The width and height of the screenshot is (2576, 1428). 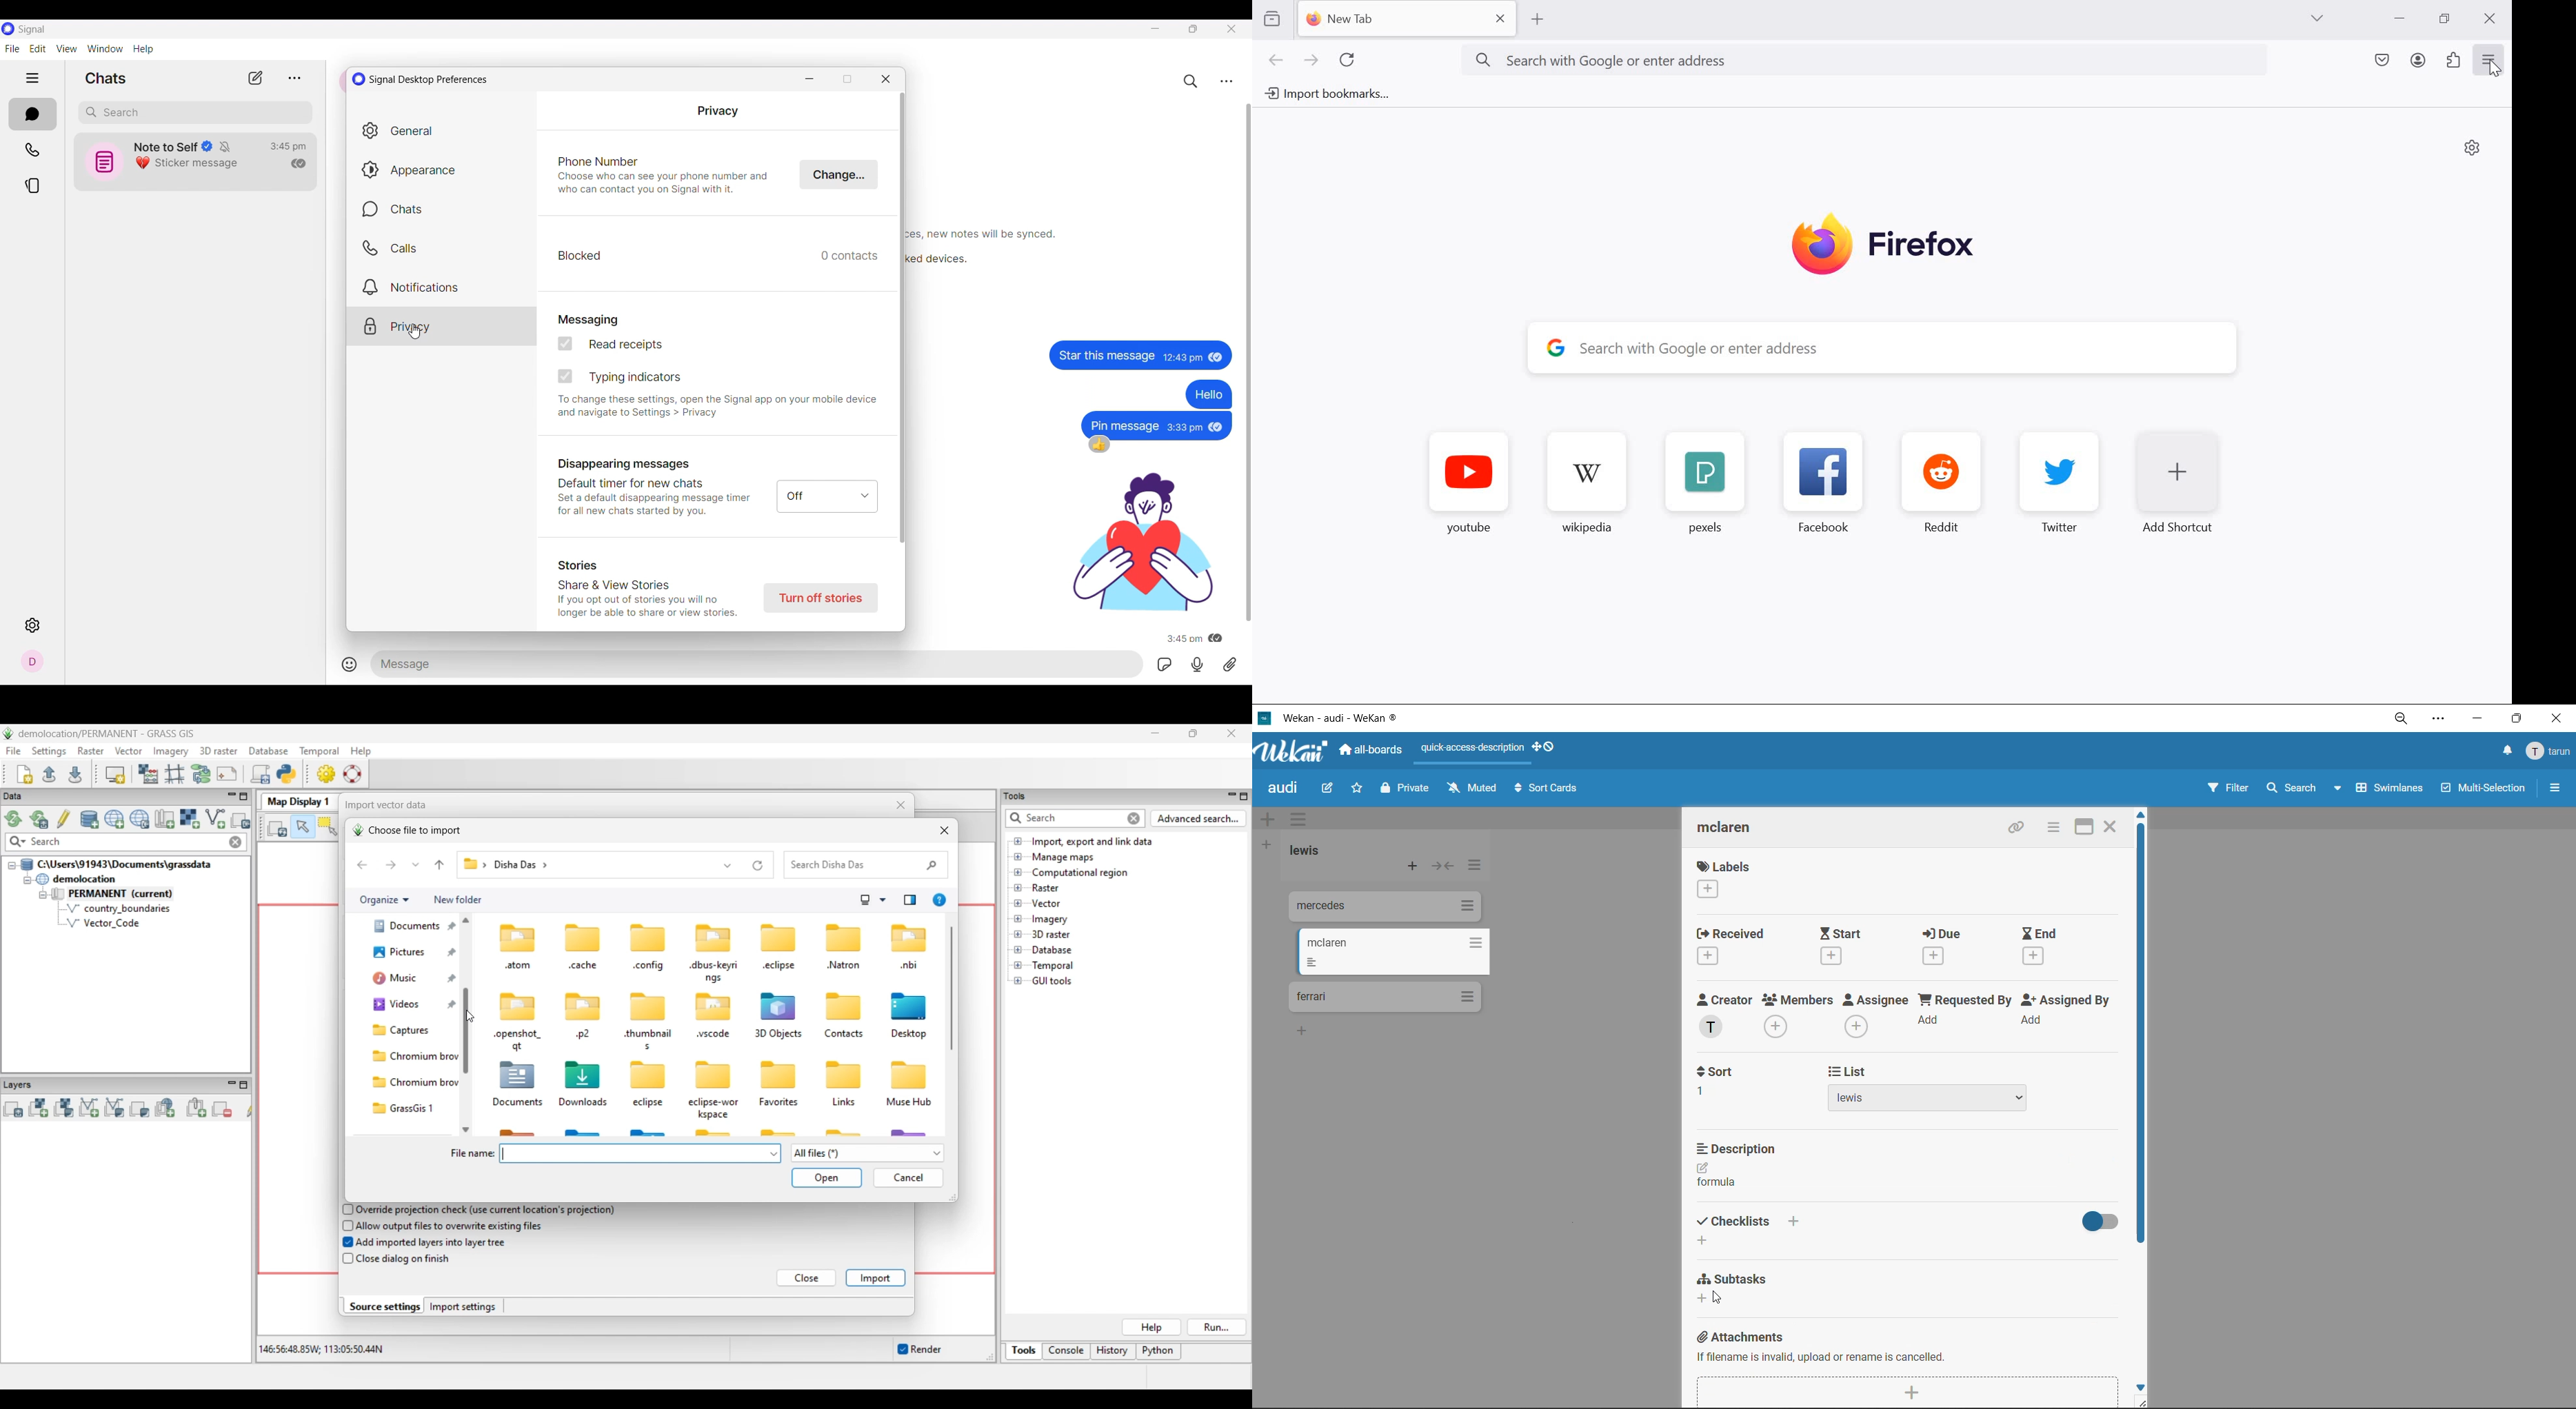 What do you see at coordinates (256, 78) in the screenshot?
I see `New chat` at bounding box center [256, 78].